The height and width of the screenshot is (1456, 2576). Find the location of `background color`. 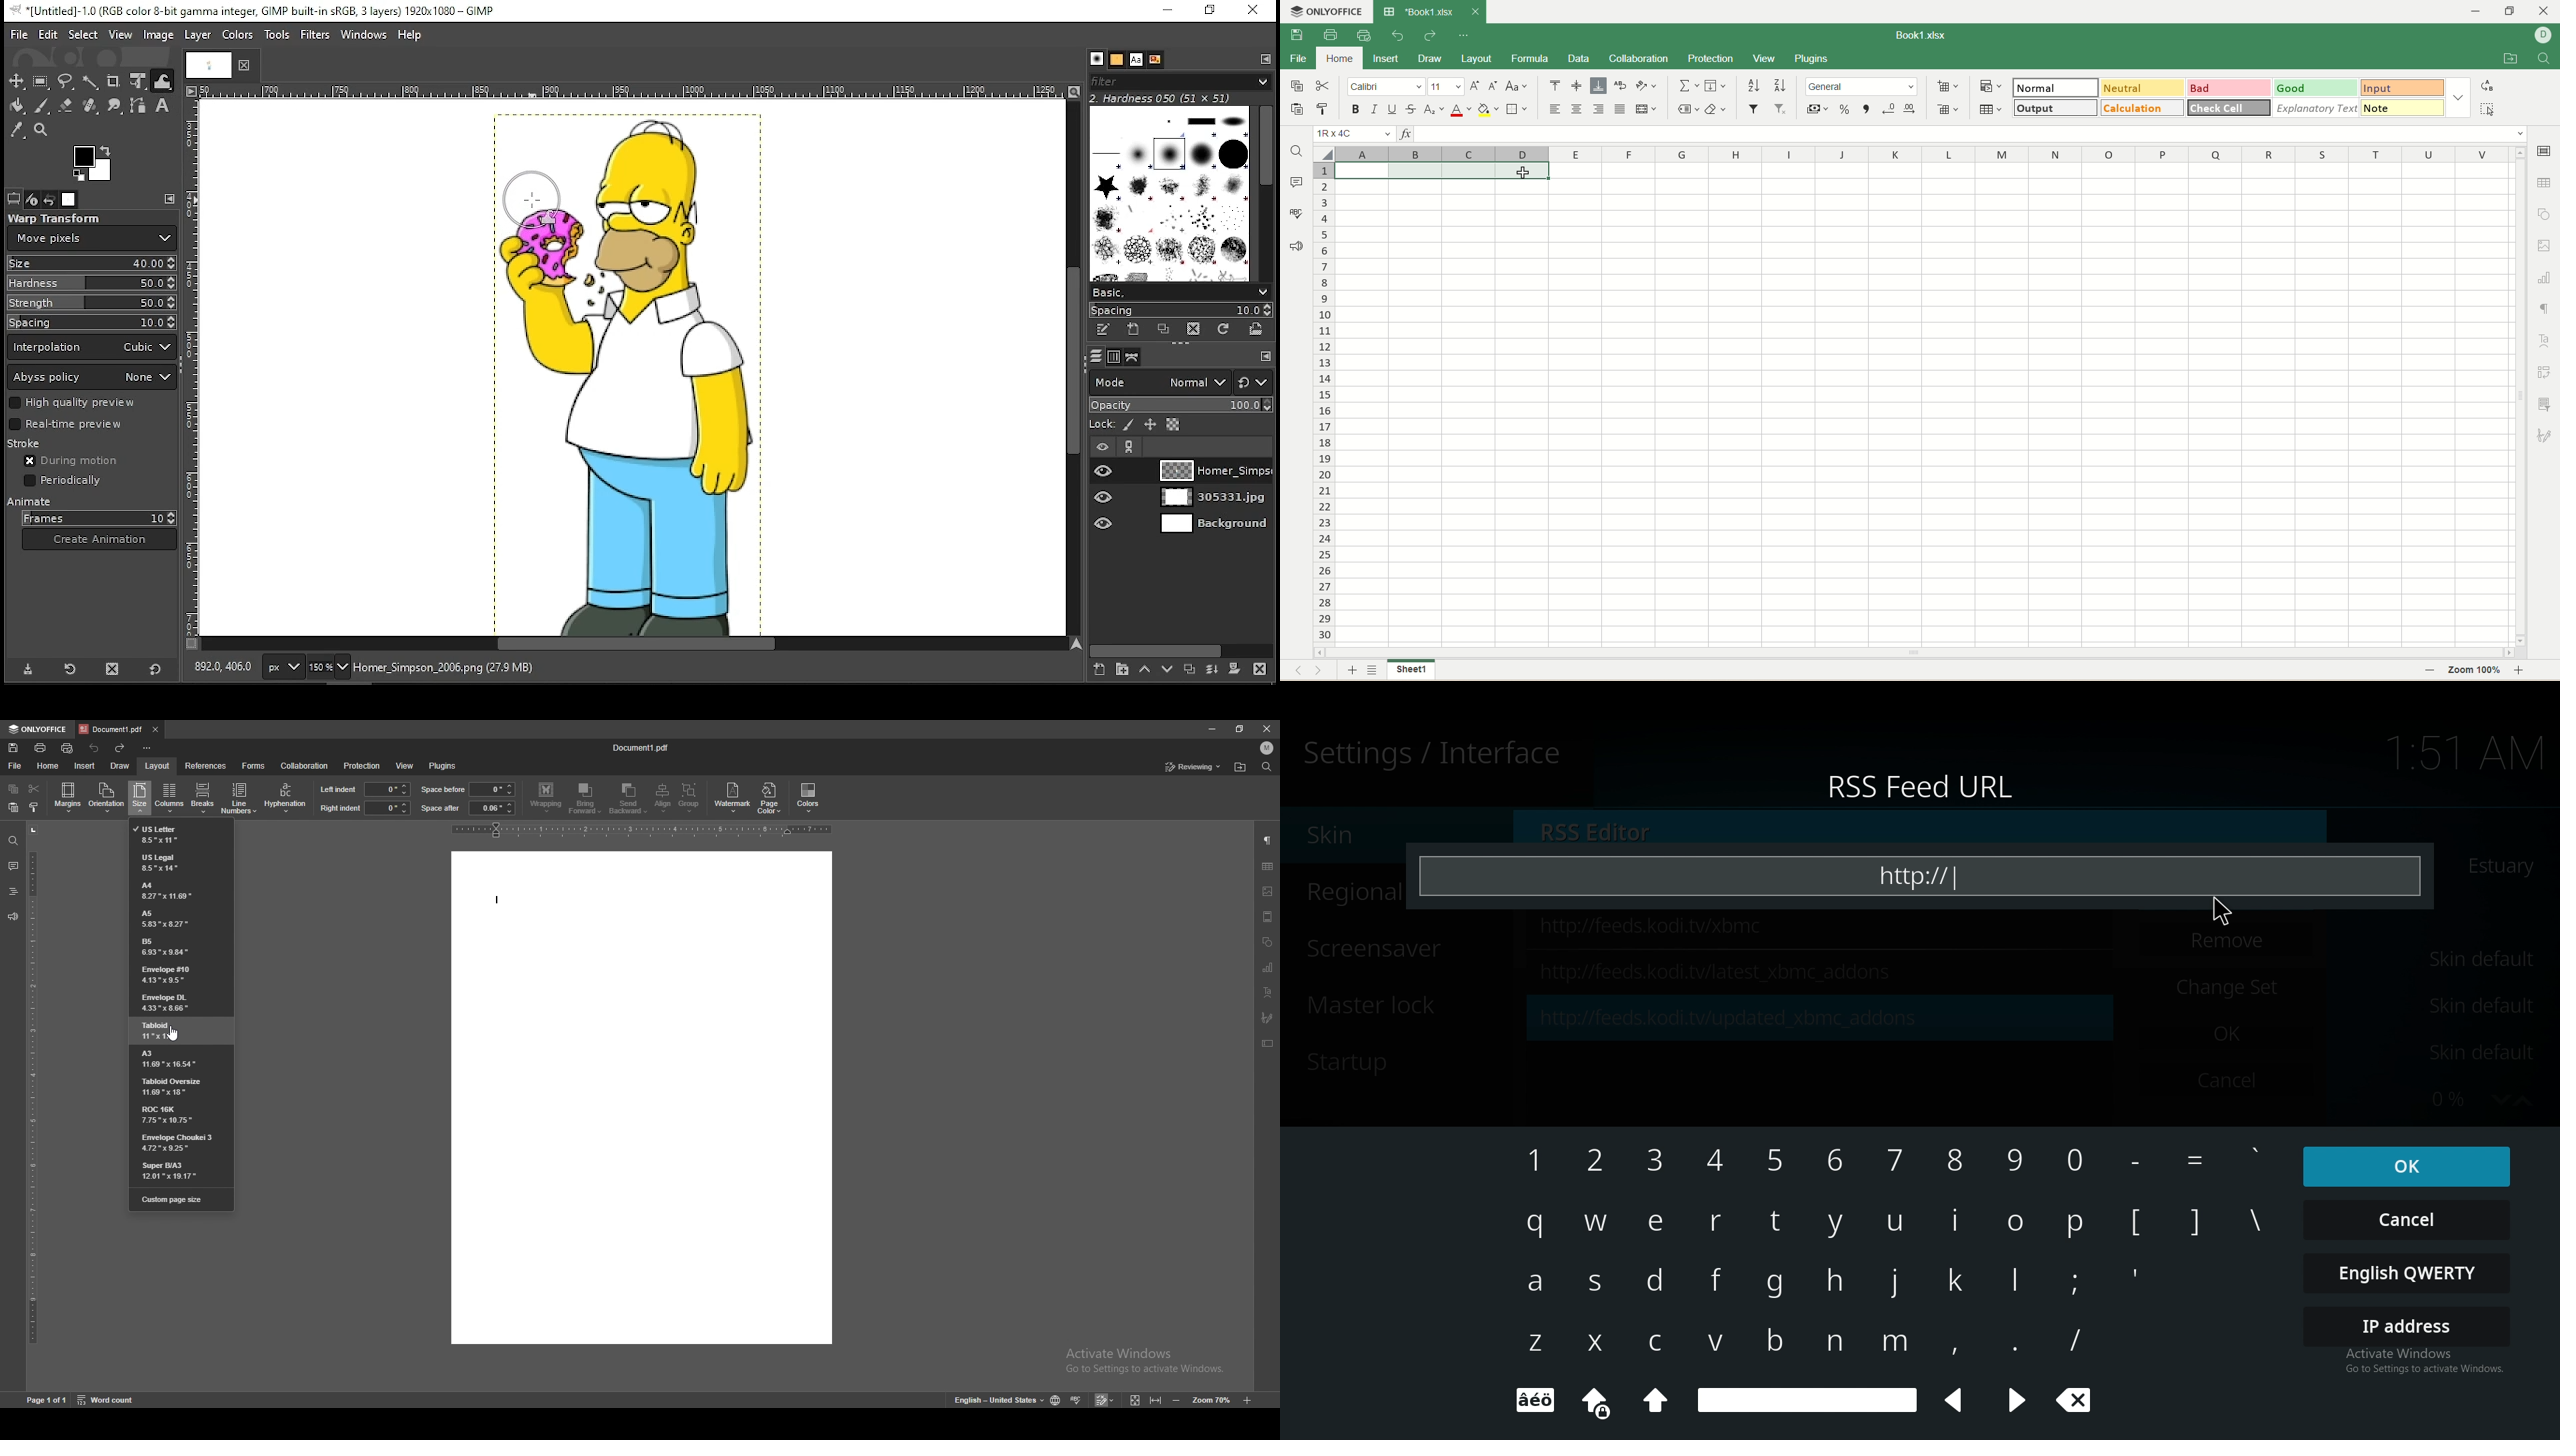

background color is located at coordinates (1487, 109).